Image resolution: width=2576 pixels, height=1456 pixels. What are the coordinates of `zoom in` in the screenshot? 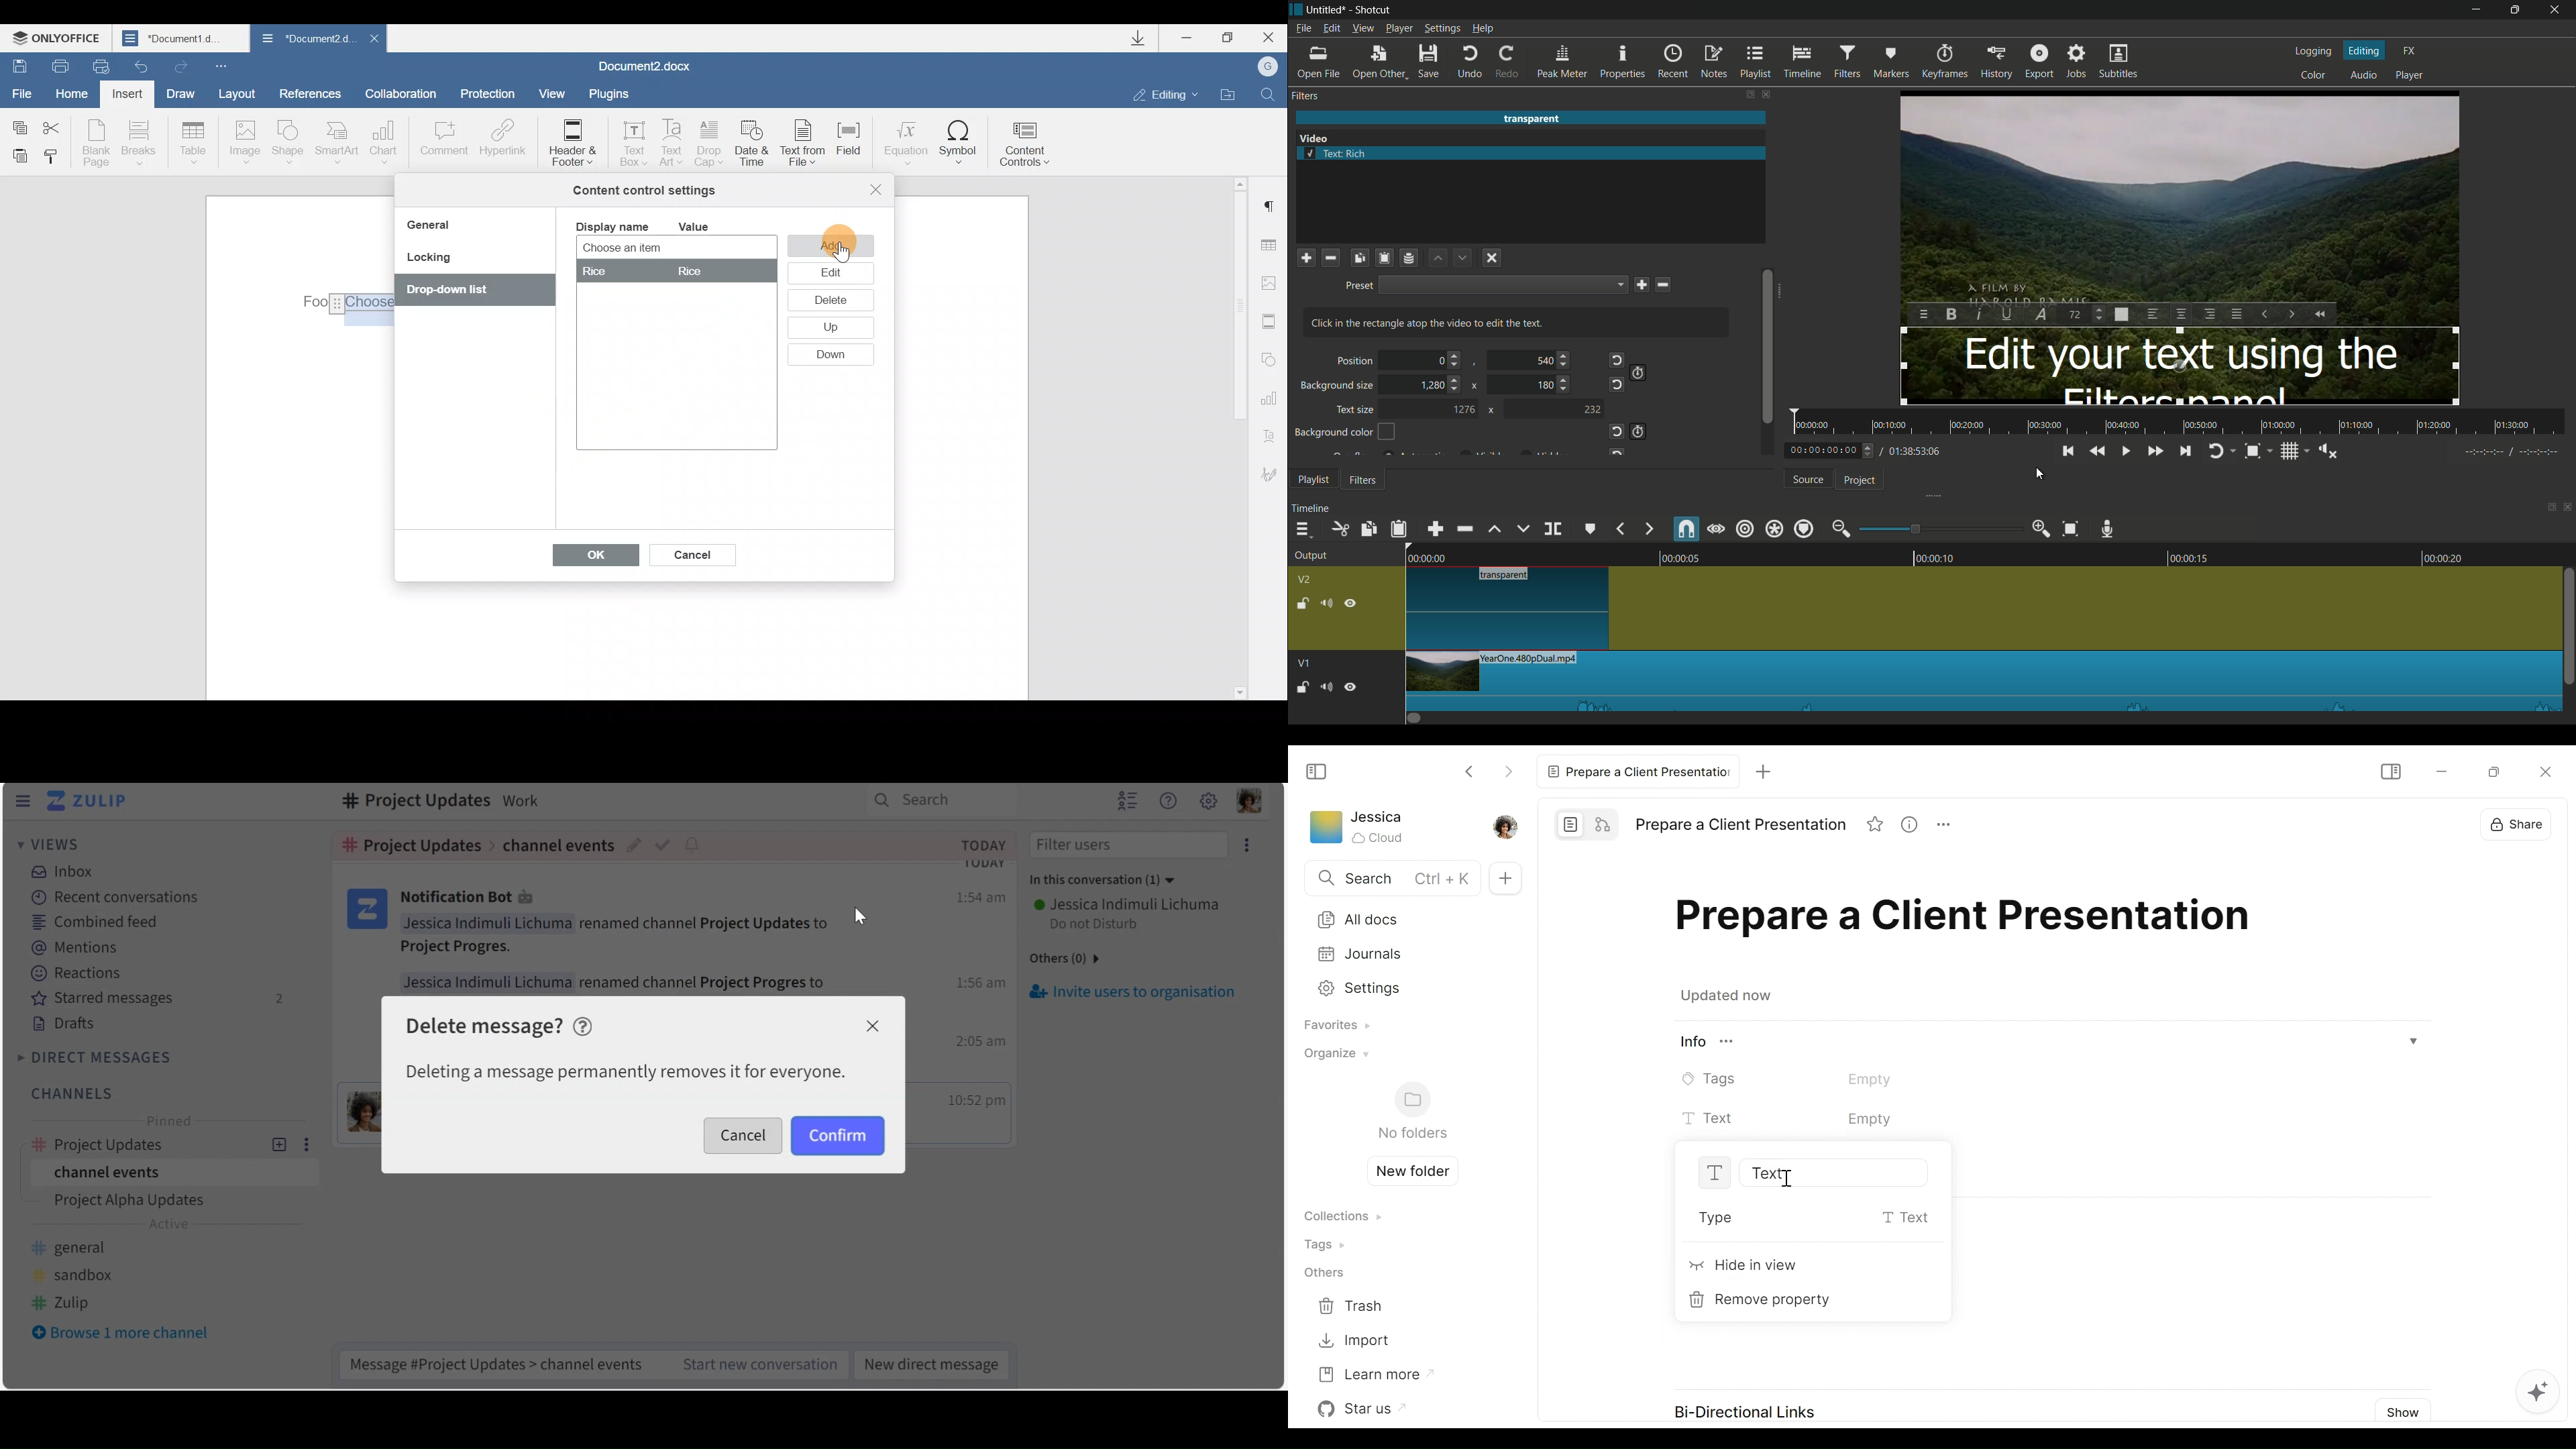 It's located at (2042, 529).